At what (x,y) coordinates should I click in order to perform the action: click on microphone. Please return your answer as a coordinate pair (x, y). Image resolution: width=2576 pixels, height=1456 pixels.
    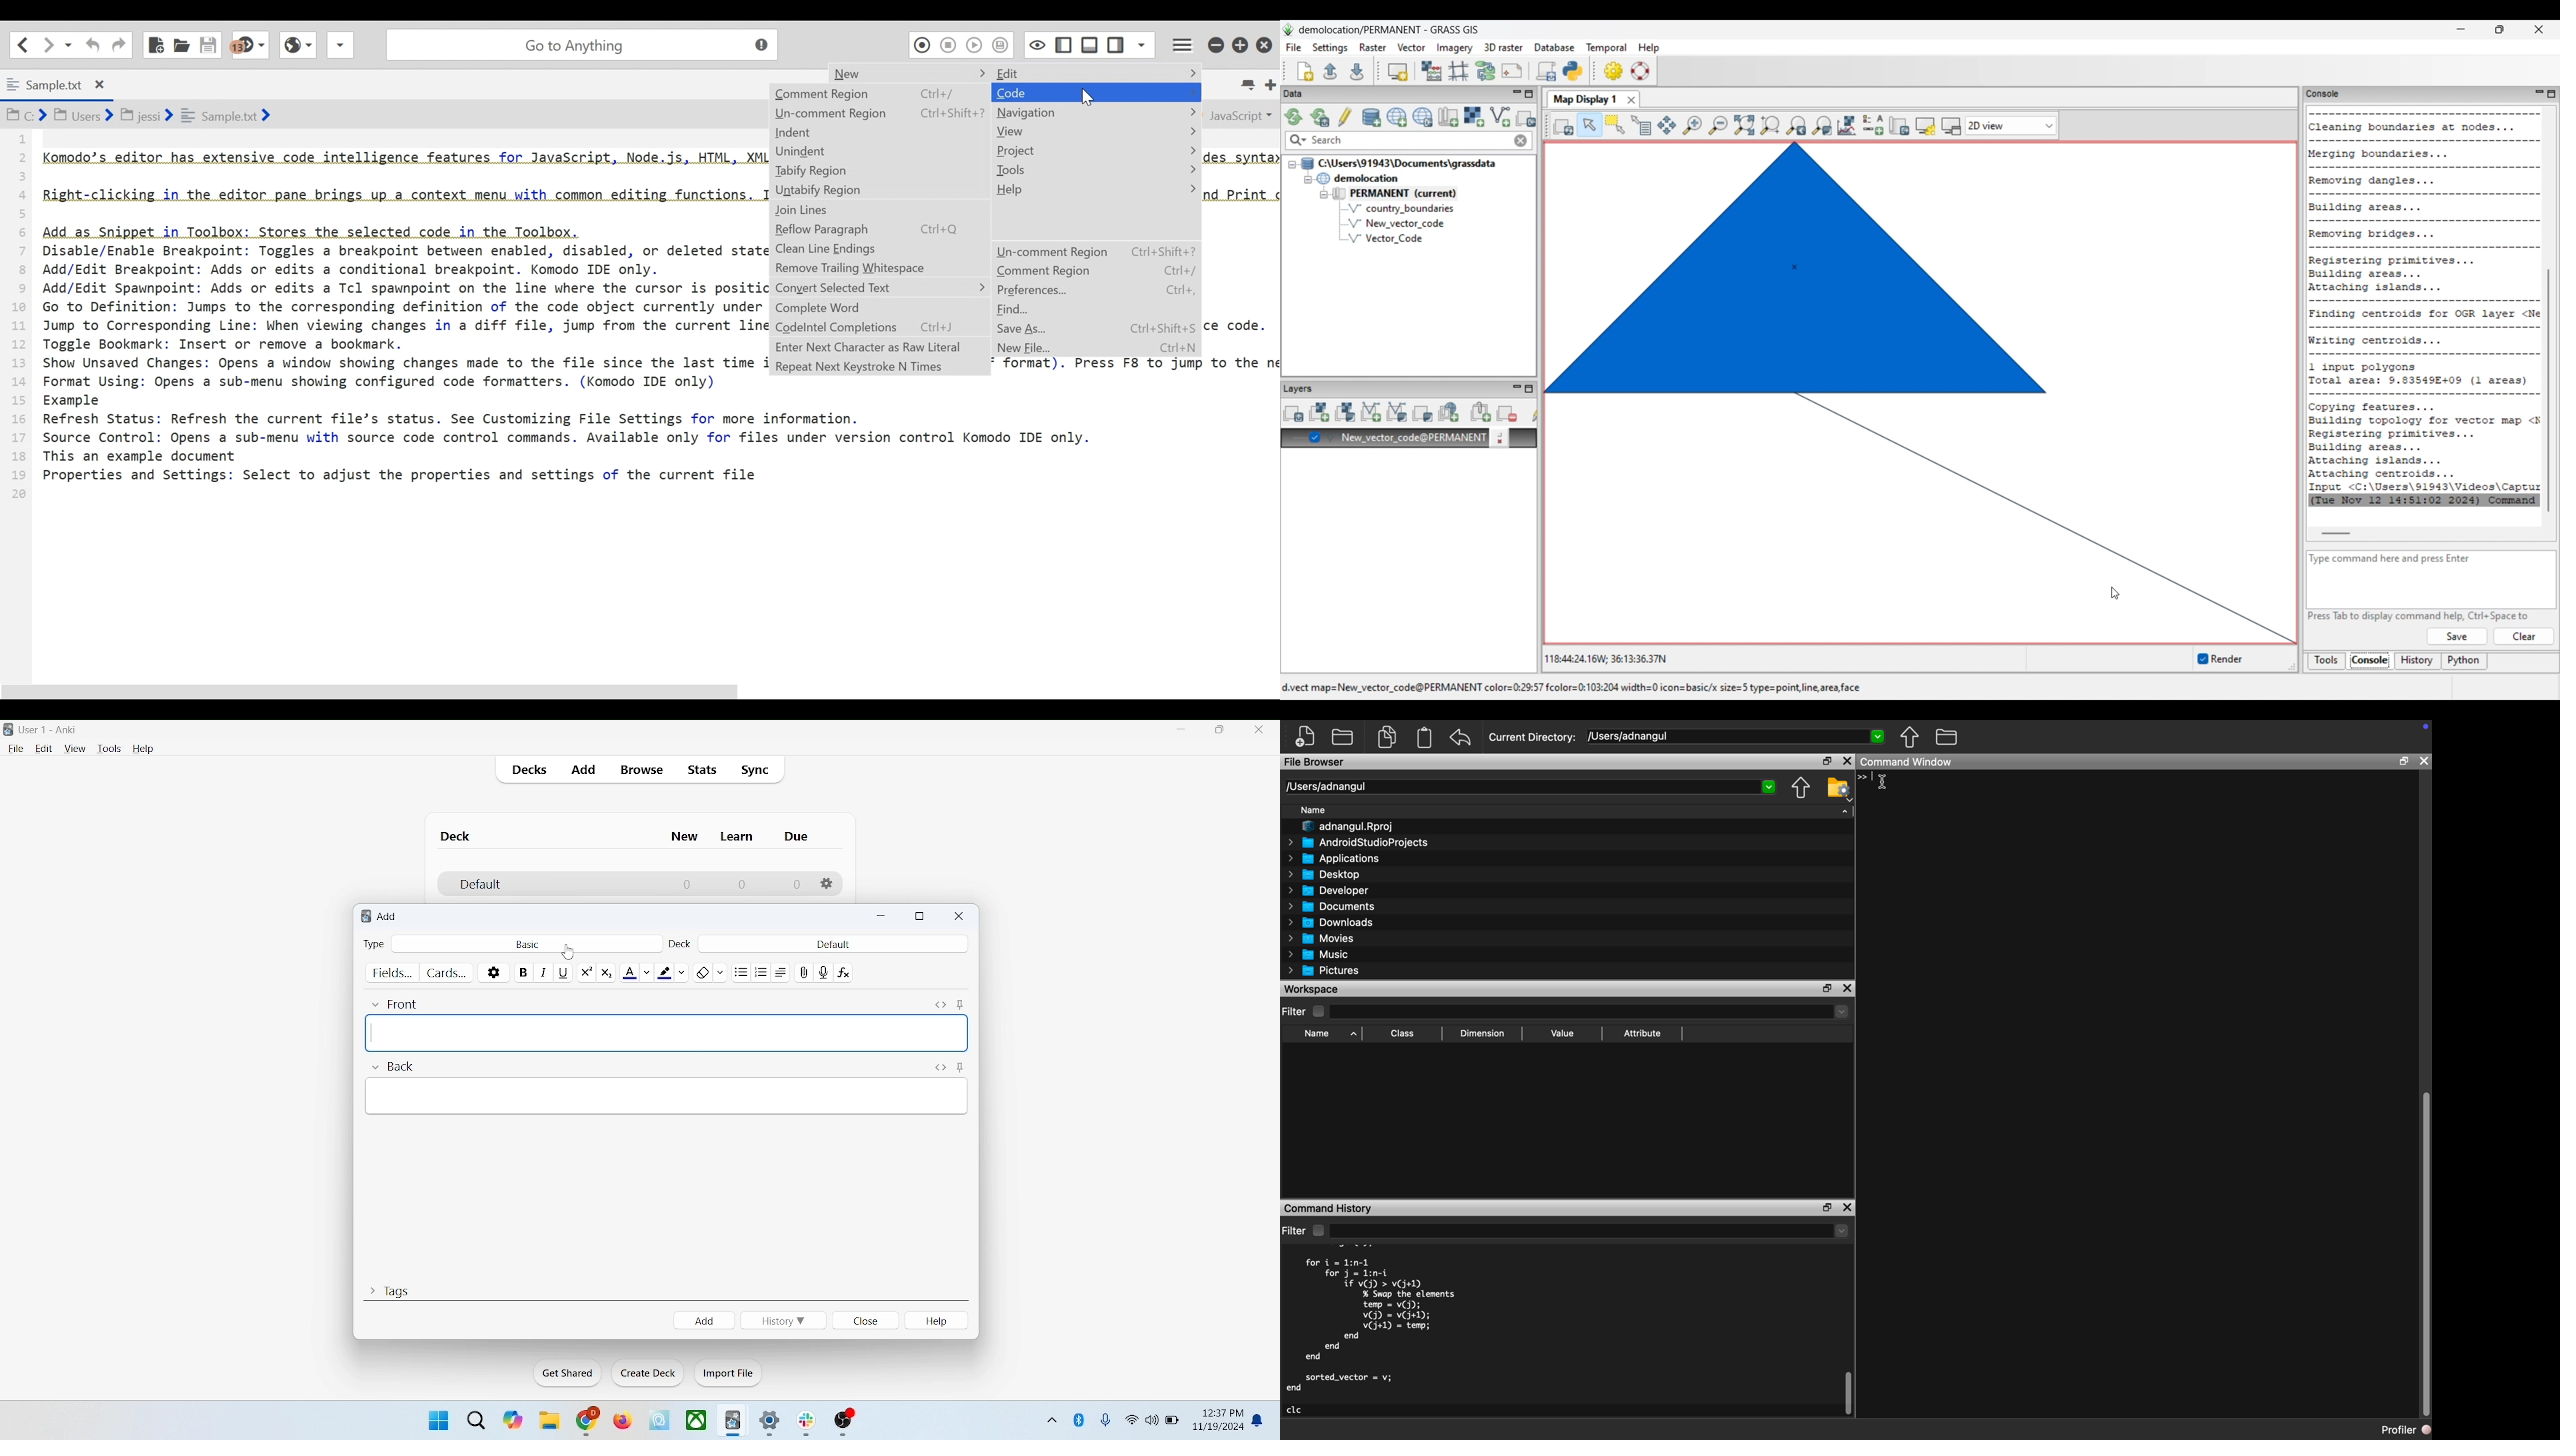
    Looking at the image, I should click on (1107, 1421).